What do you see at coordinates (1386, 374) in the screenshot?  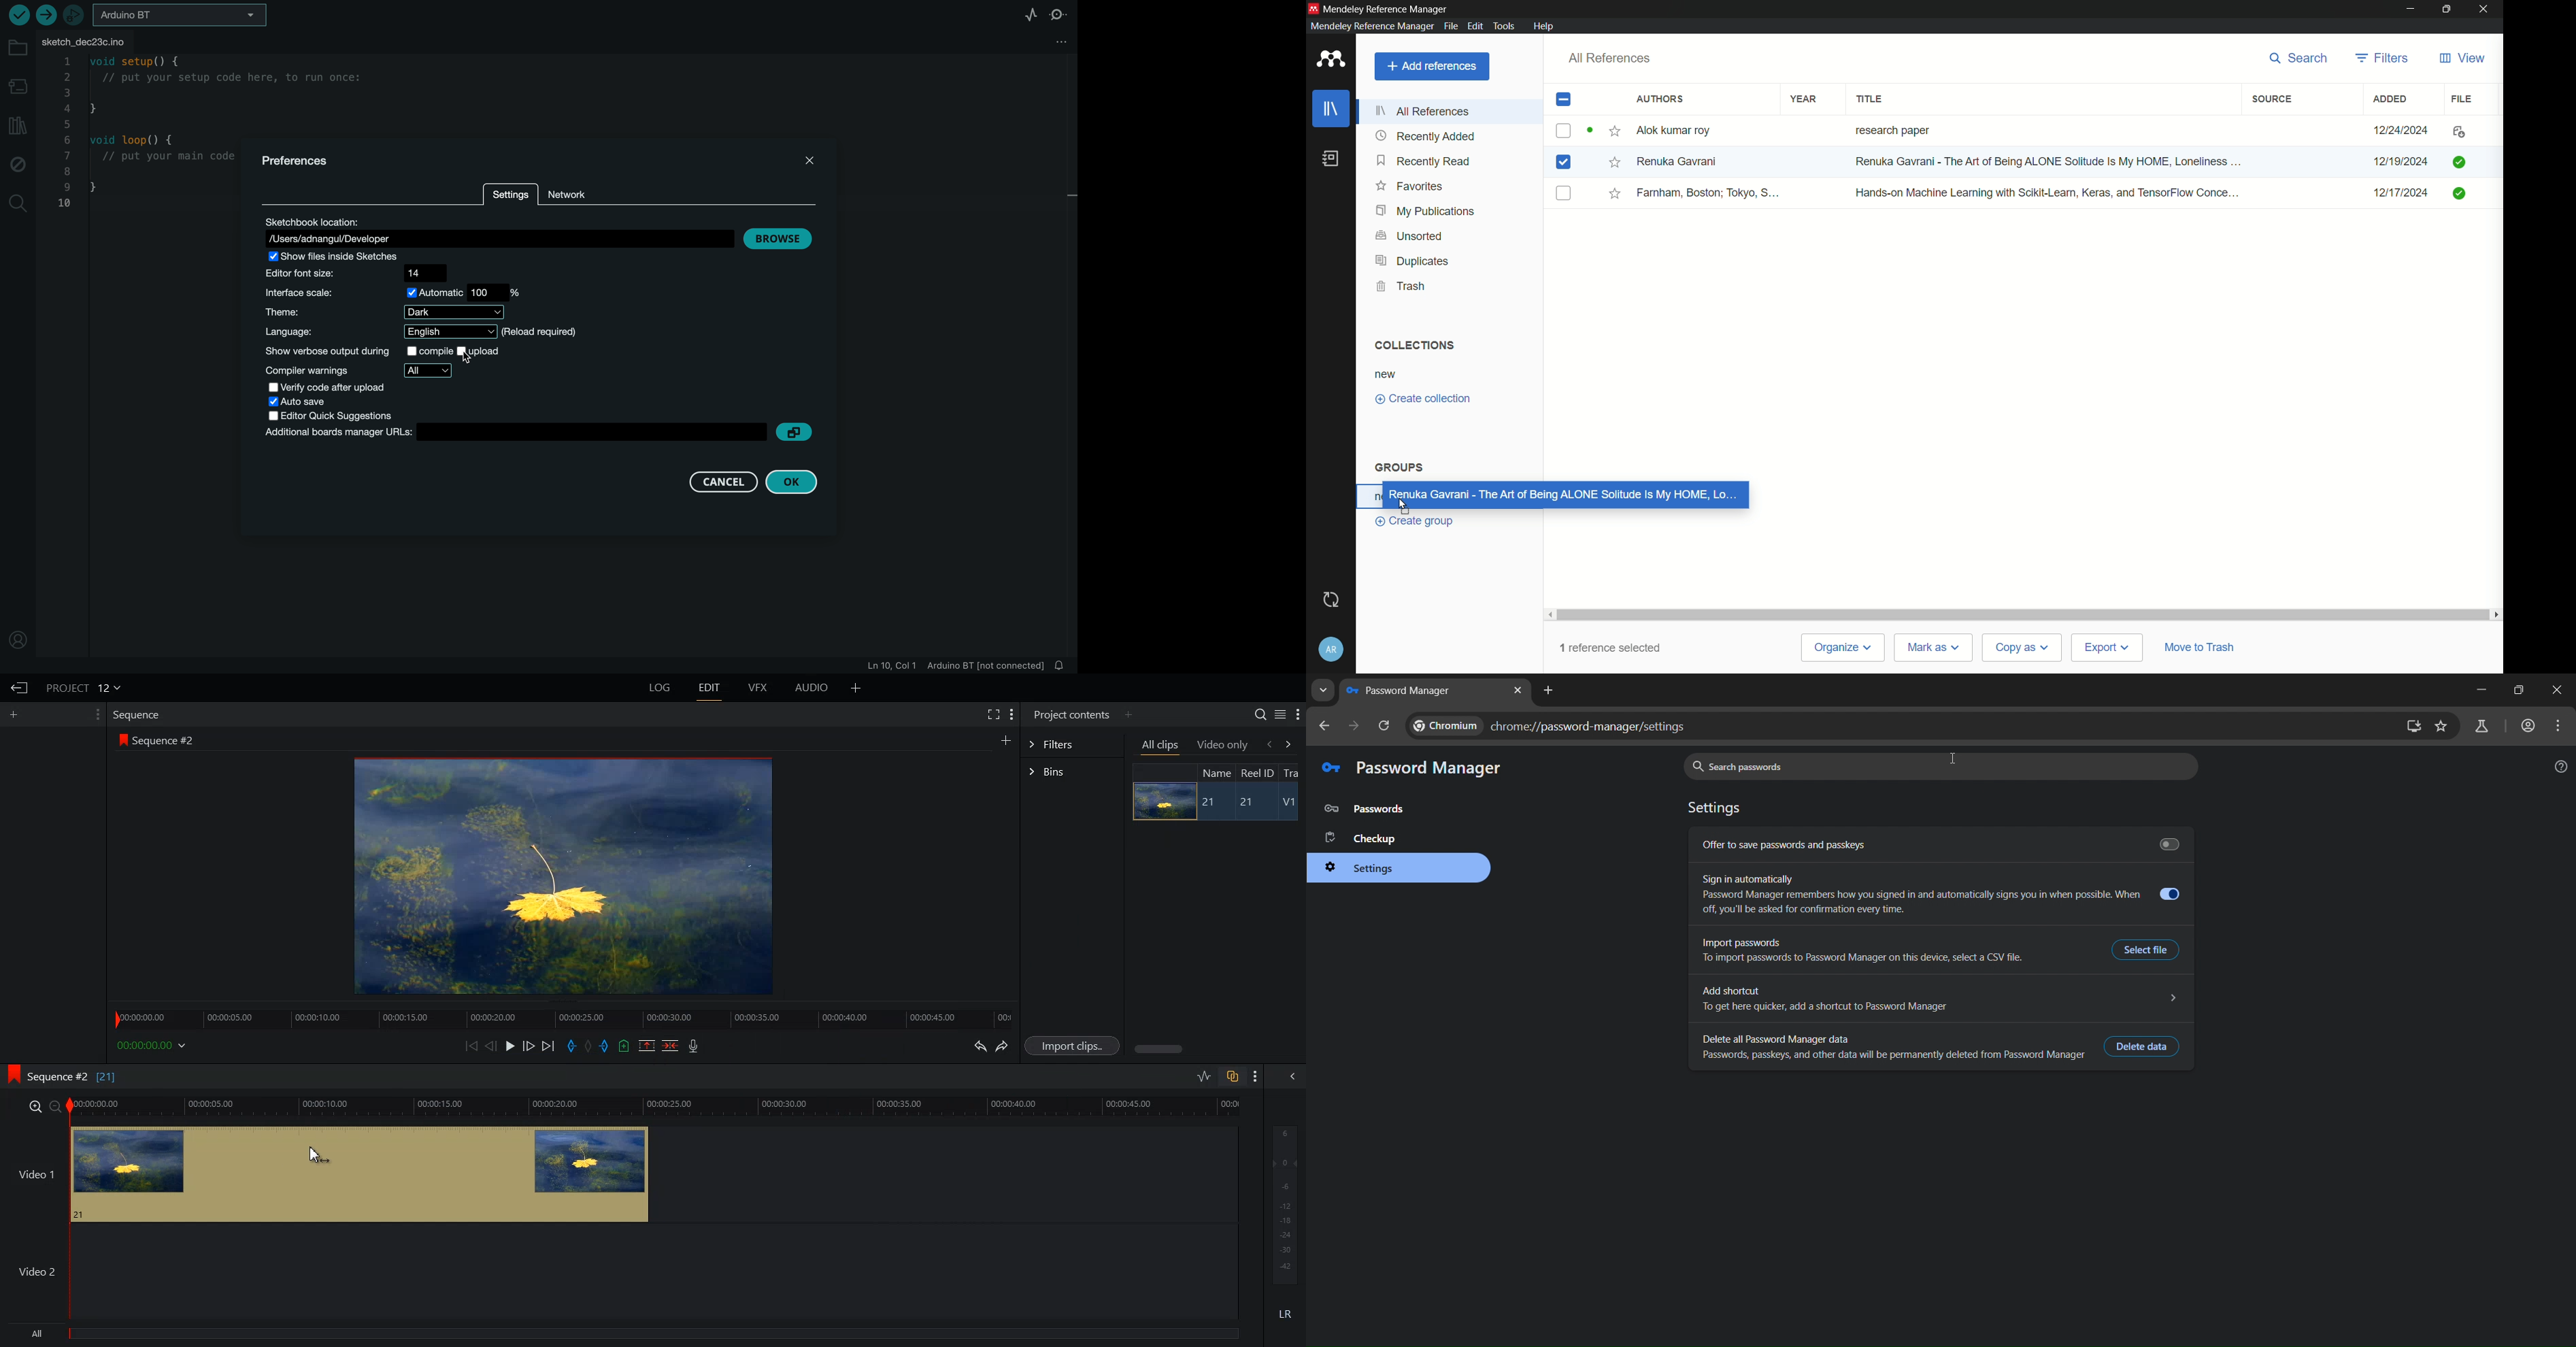 I see `new` at bounding box center [1386, 374].